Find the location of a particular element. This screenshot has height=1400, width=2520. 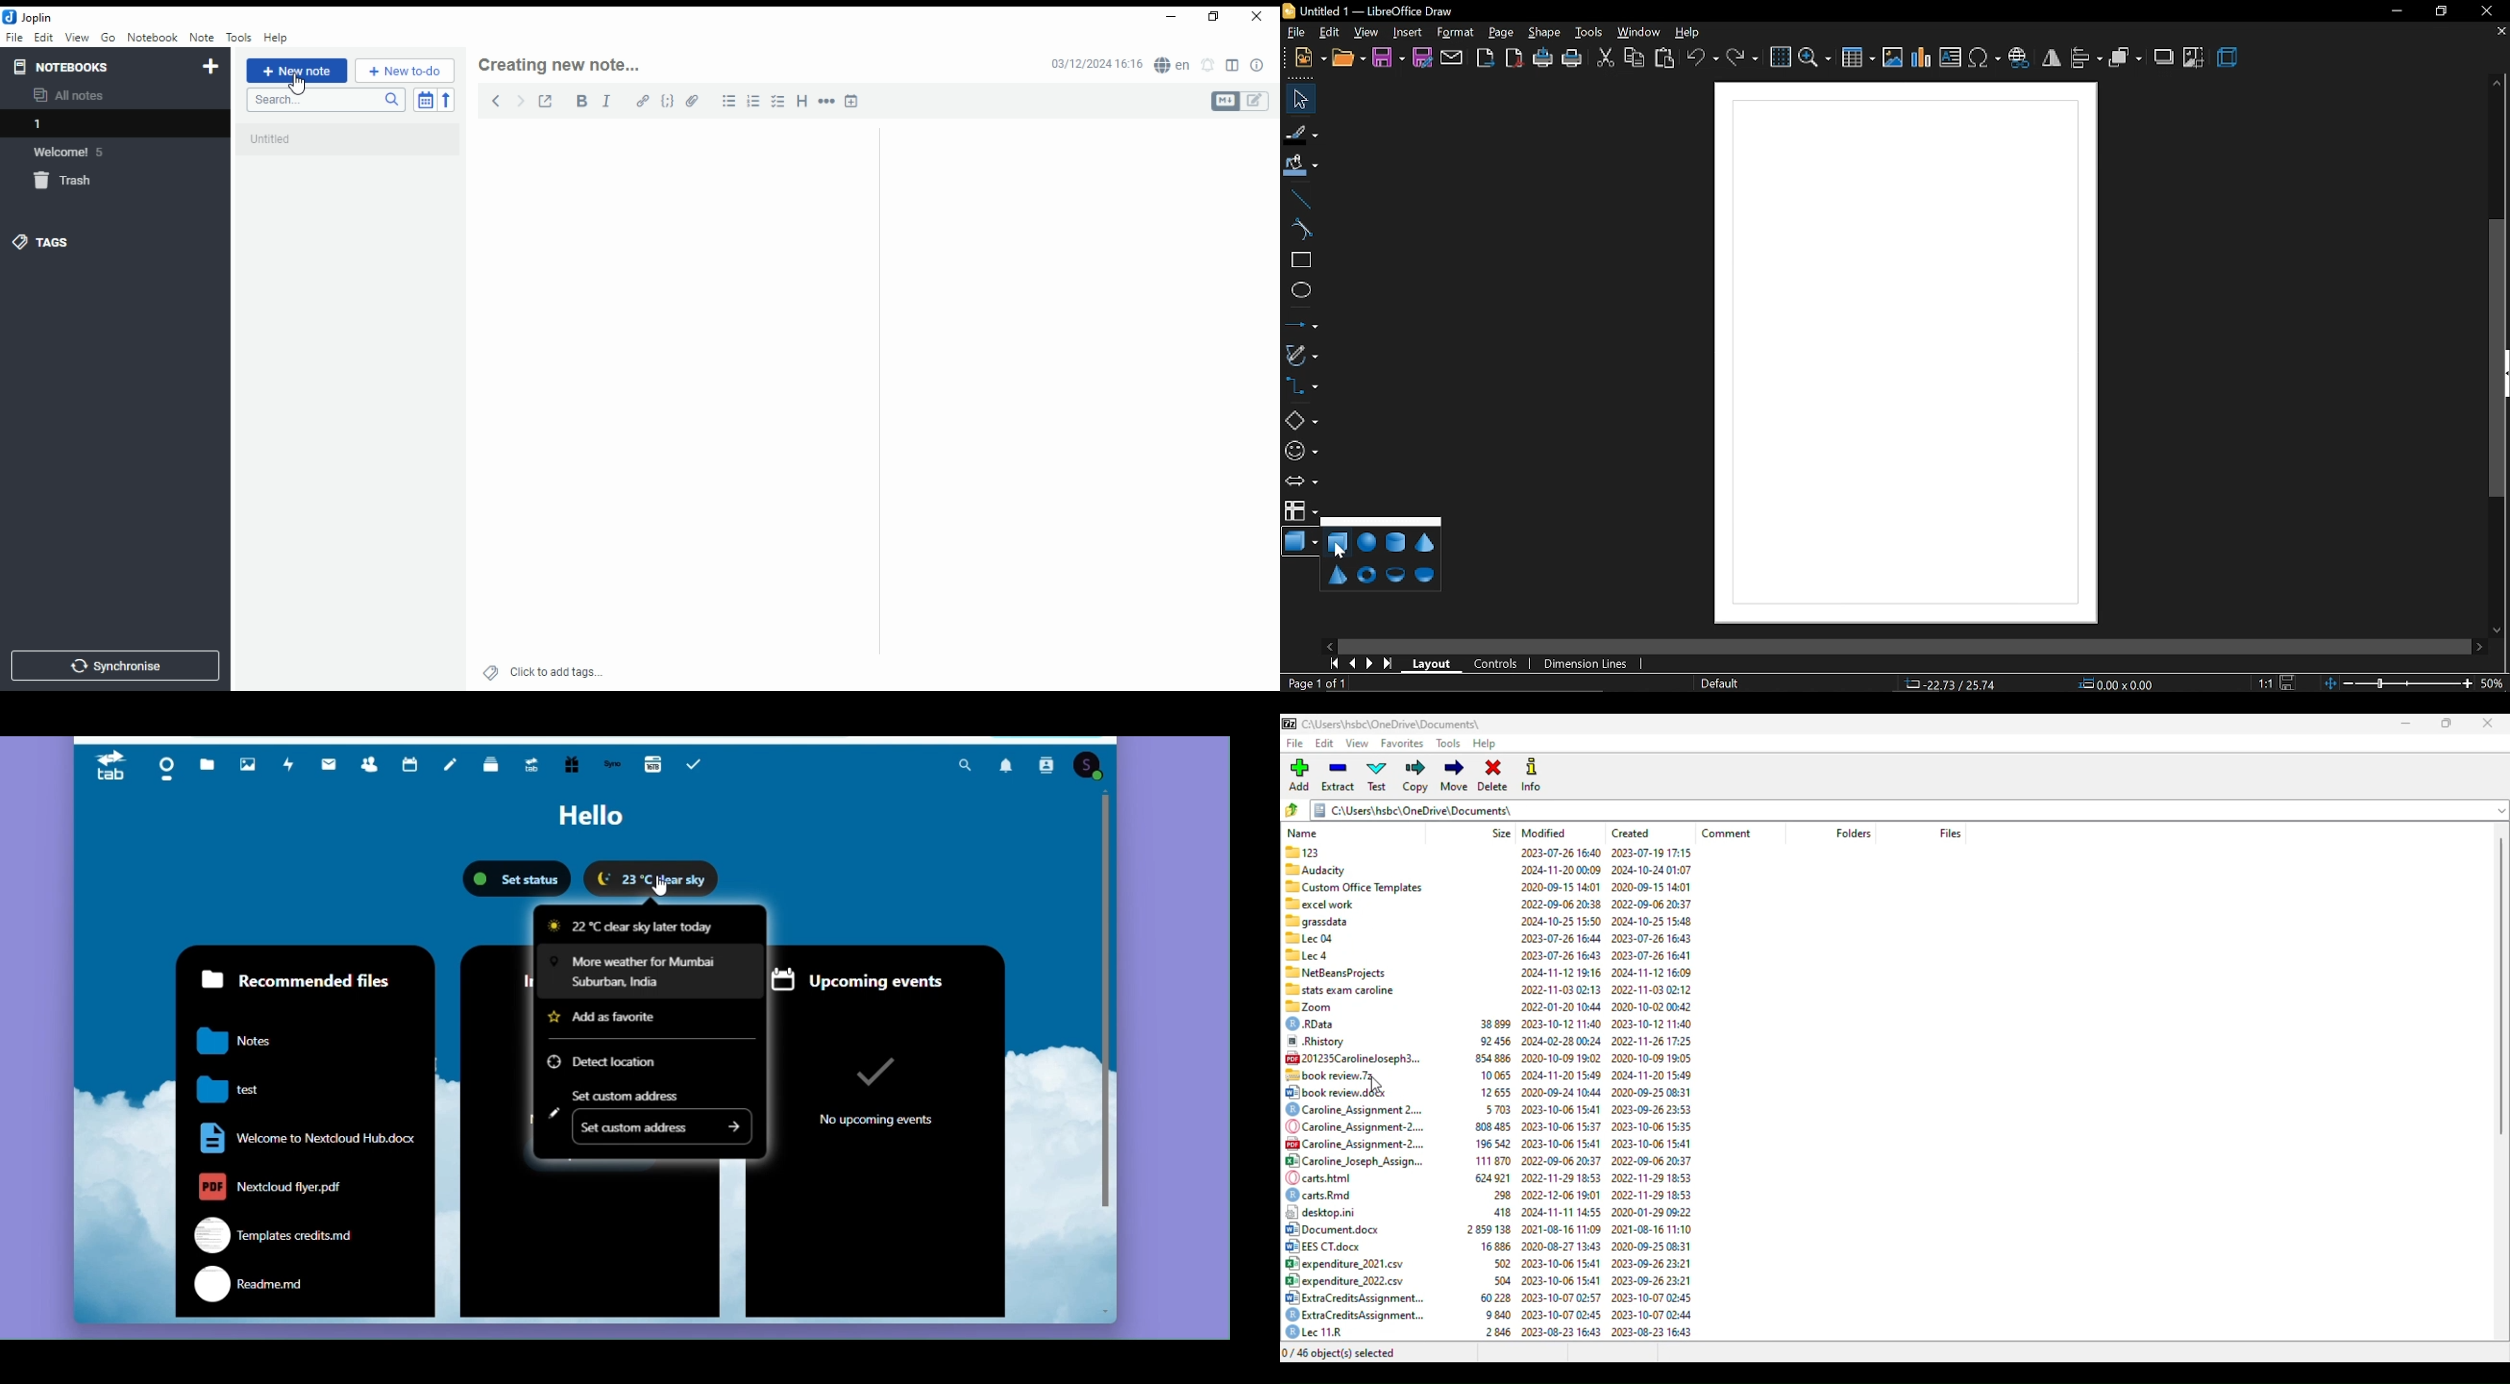

Edit is located at coordinates (555, 1112).